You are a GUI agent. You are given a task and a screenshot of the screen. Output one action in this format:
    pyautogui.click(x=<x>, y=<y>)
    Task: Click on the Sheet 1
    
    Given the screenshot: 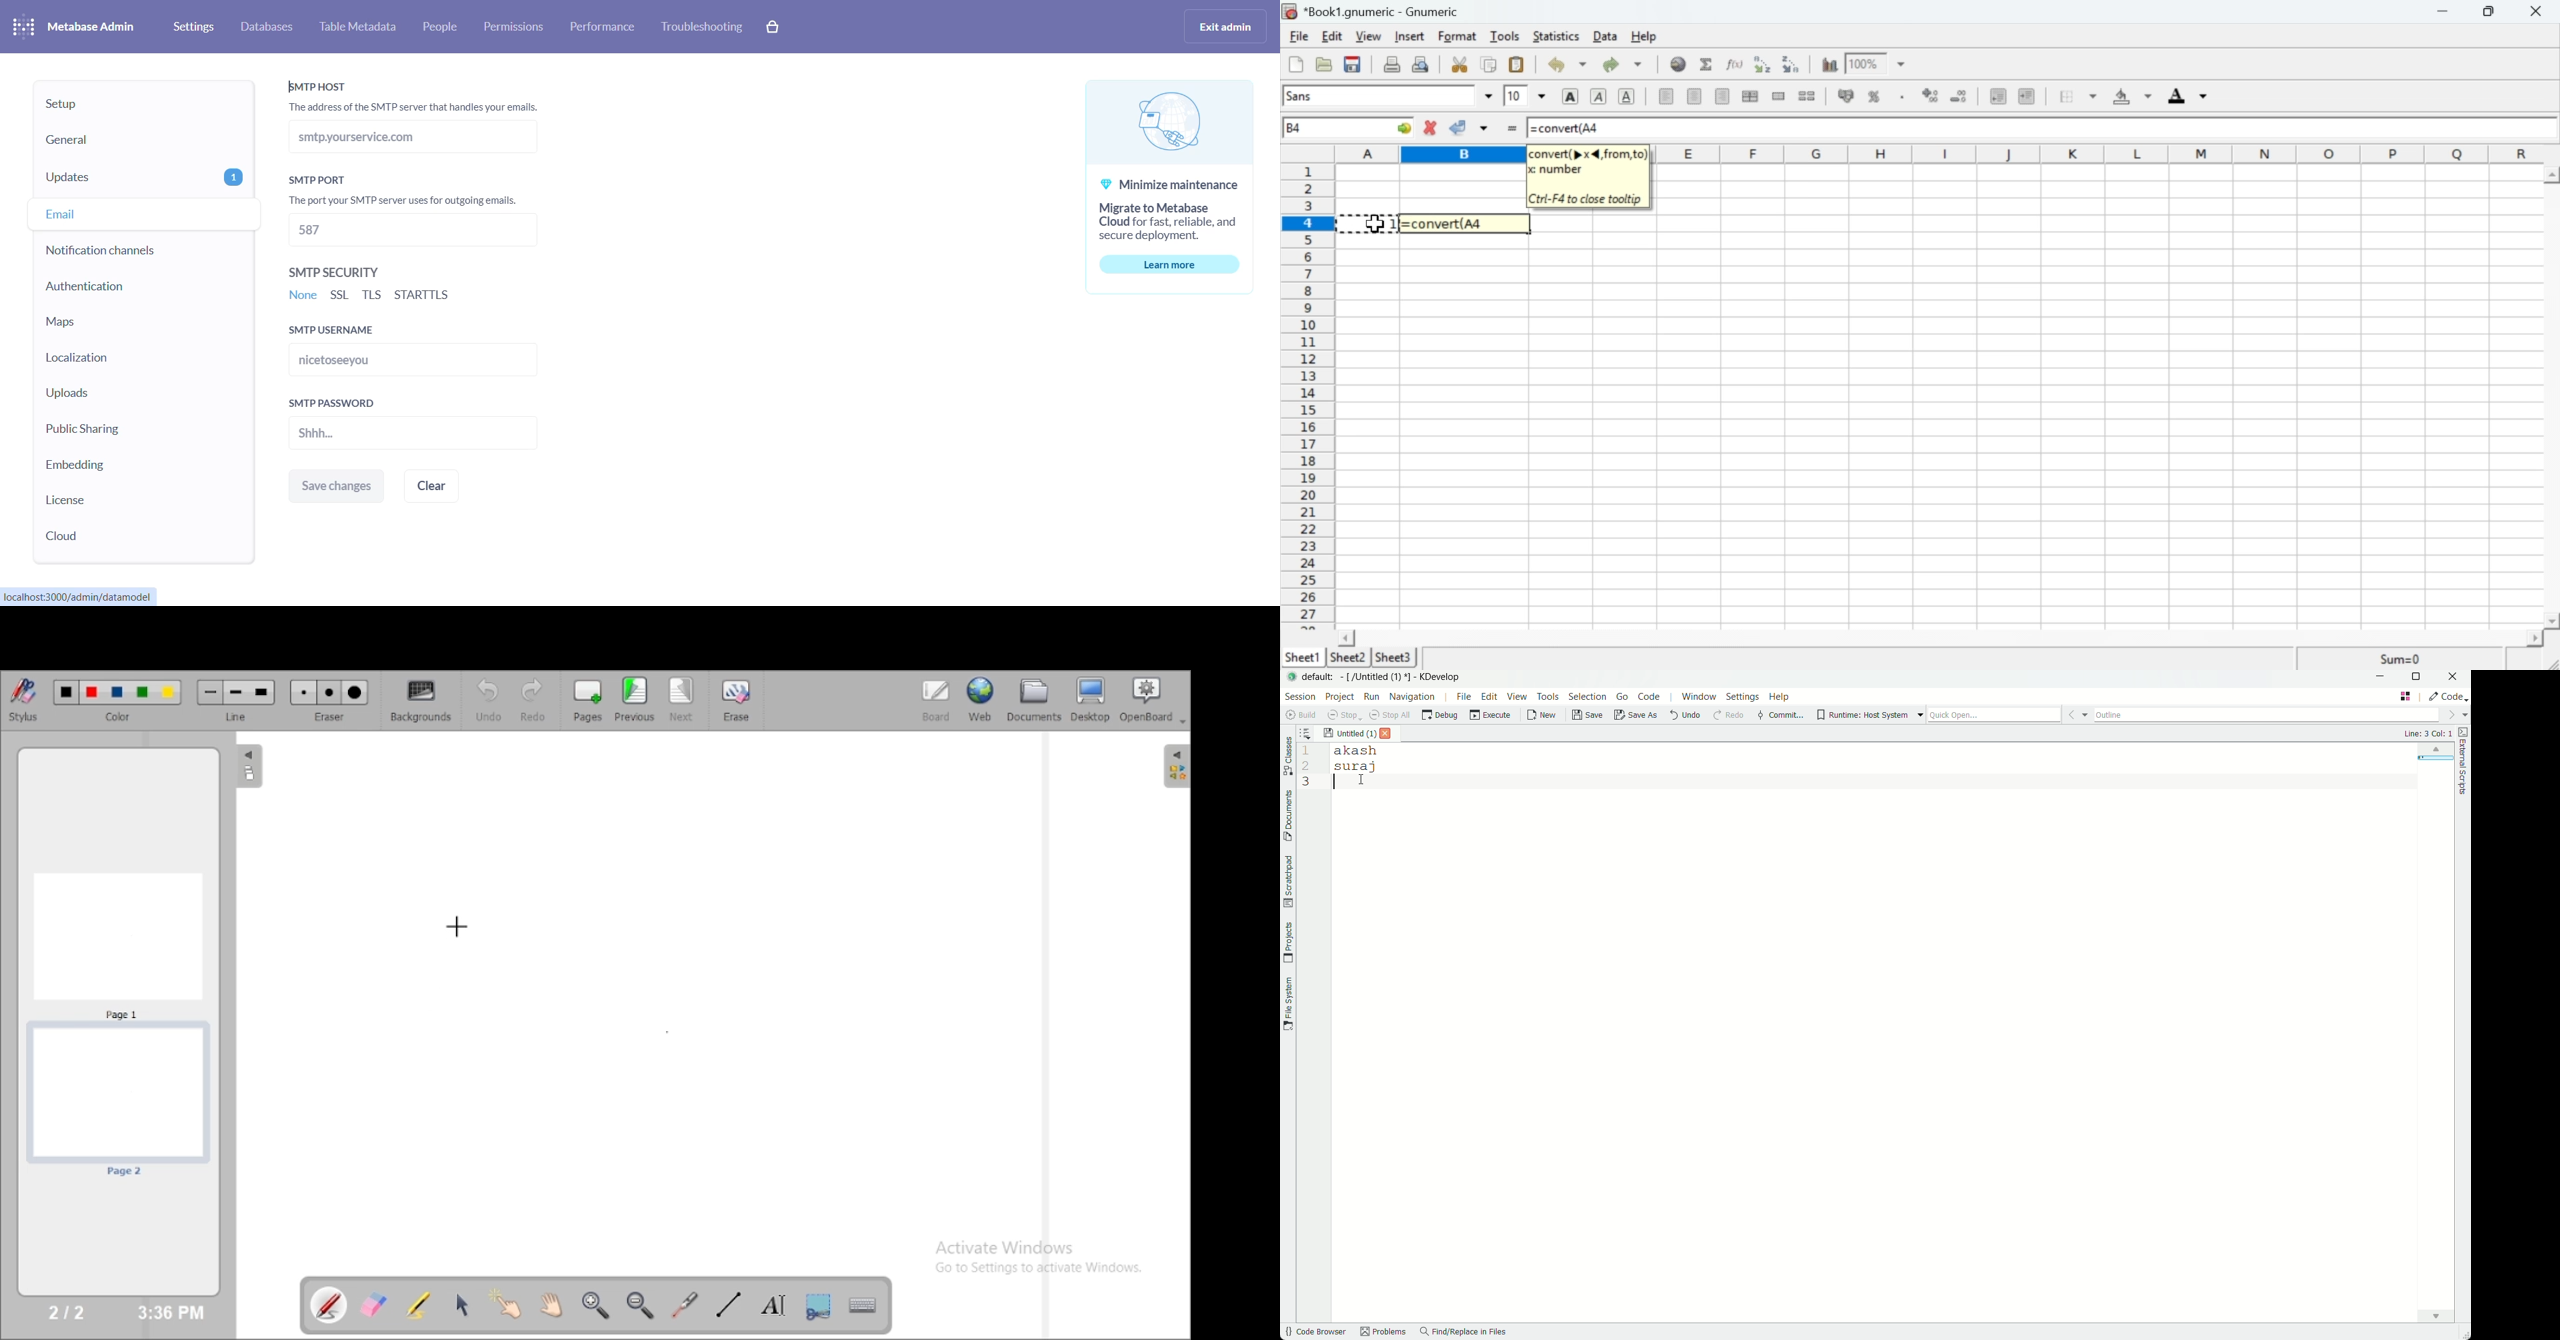 What is the action you would take?
    pyautogui.click(x=1305, y=657)
    